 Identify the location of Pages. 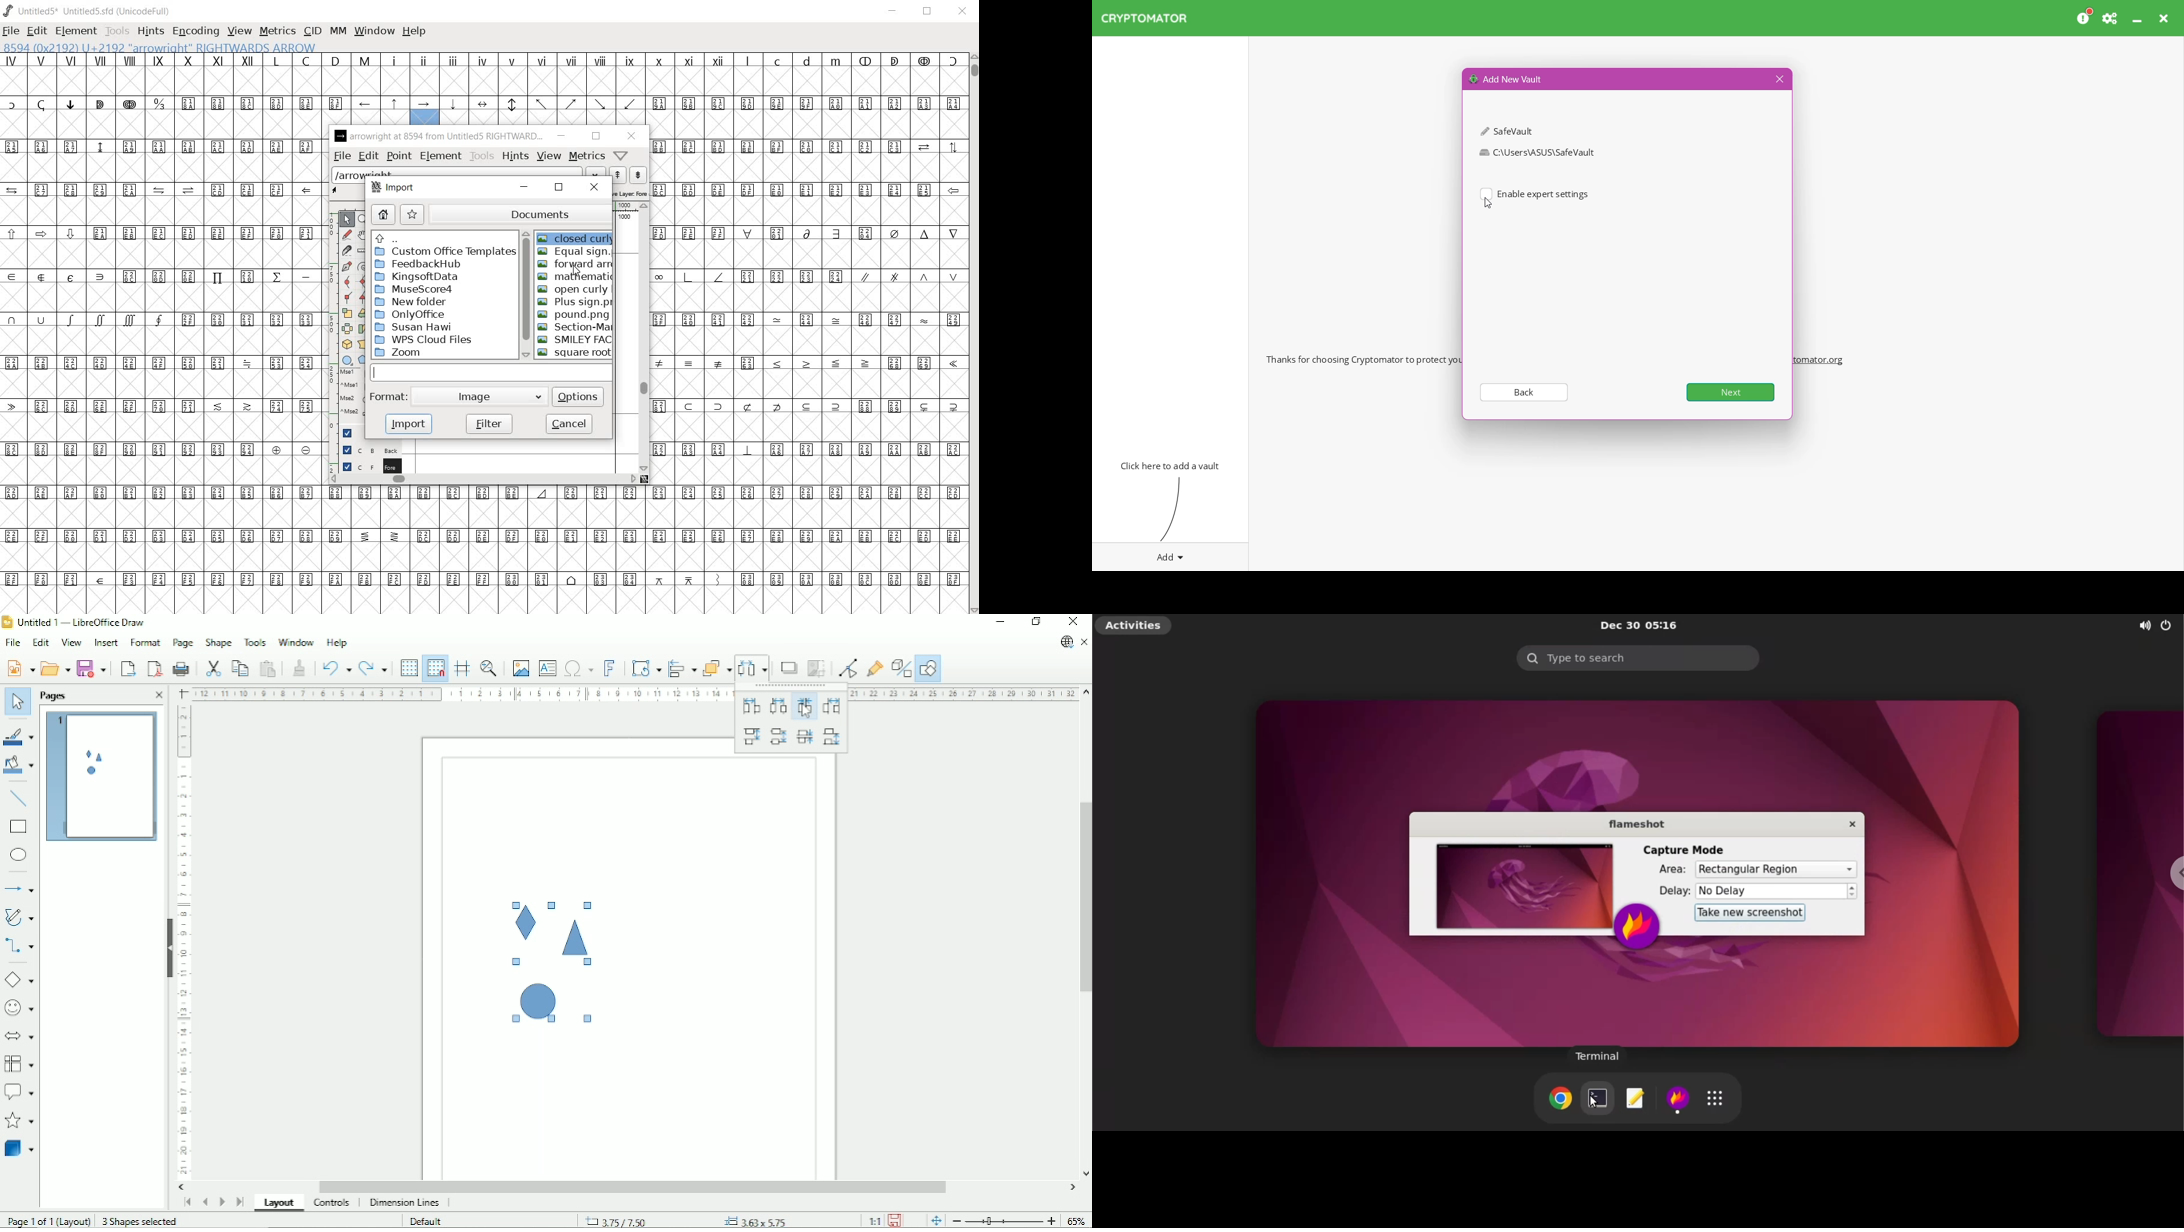
(55, 696).